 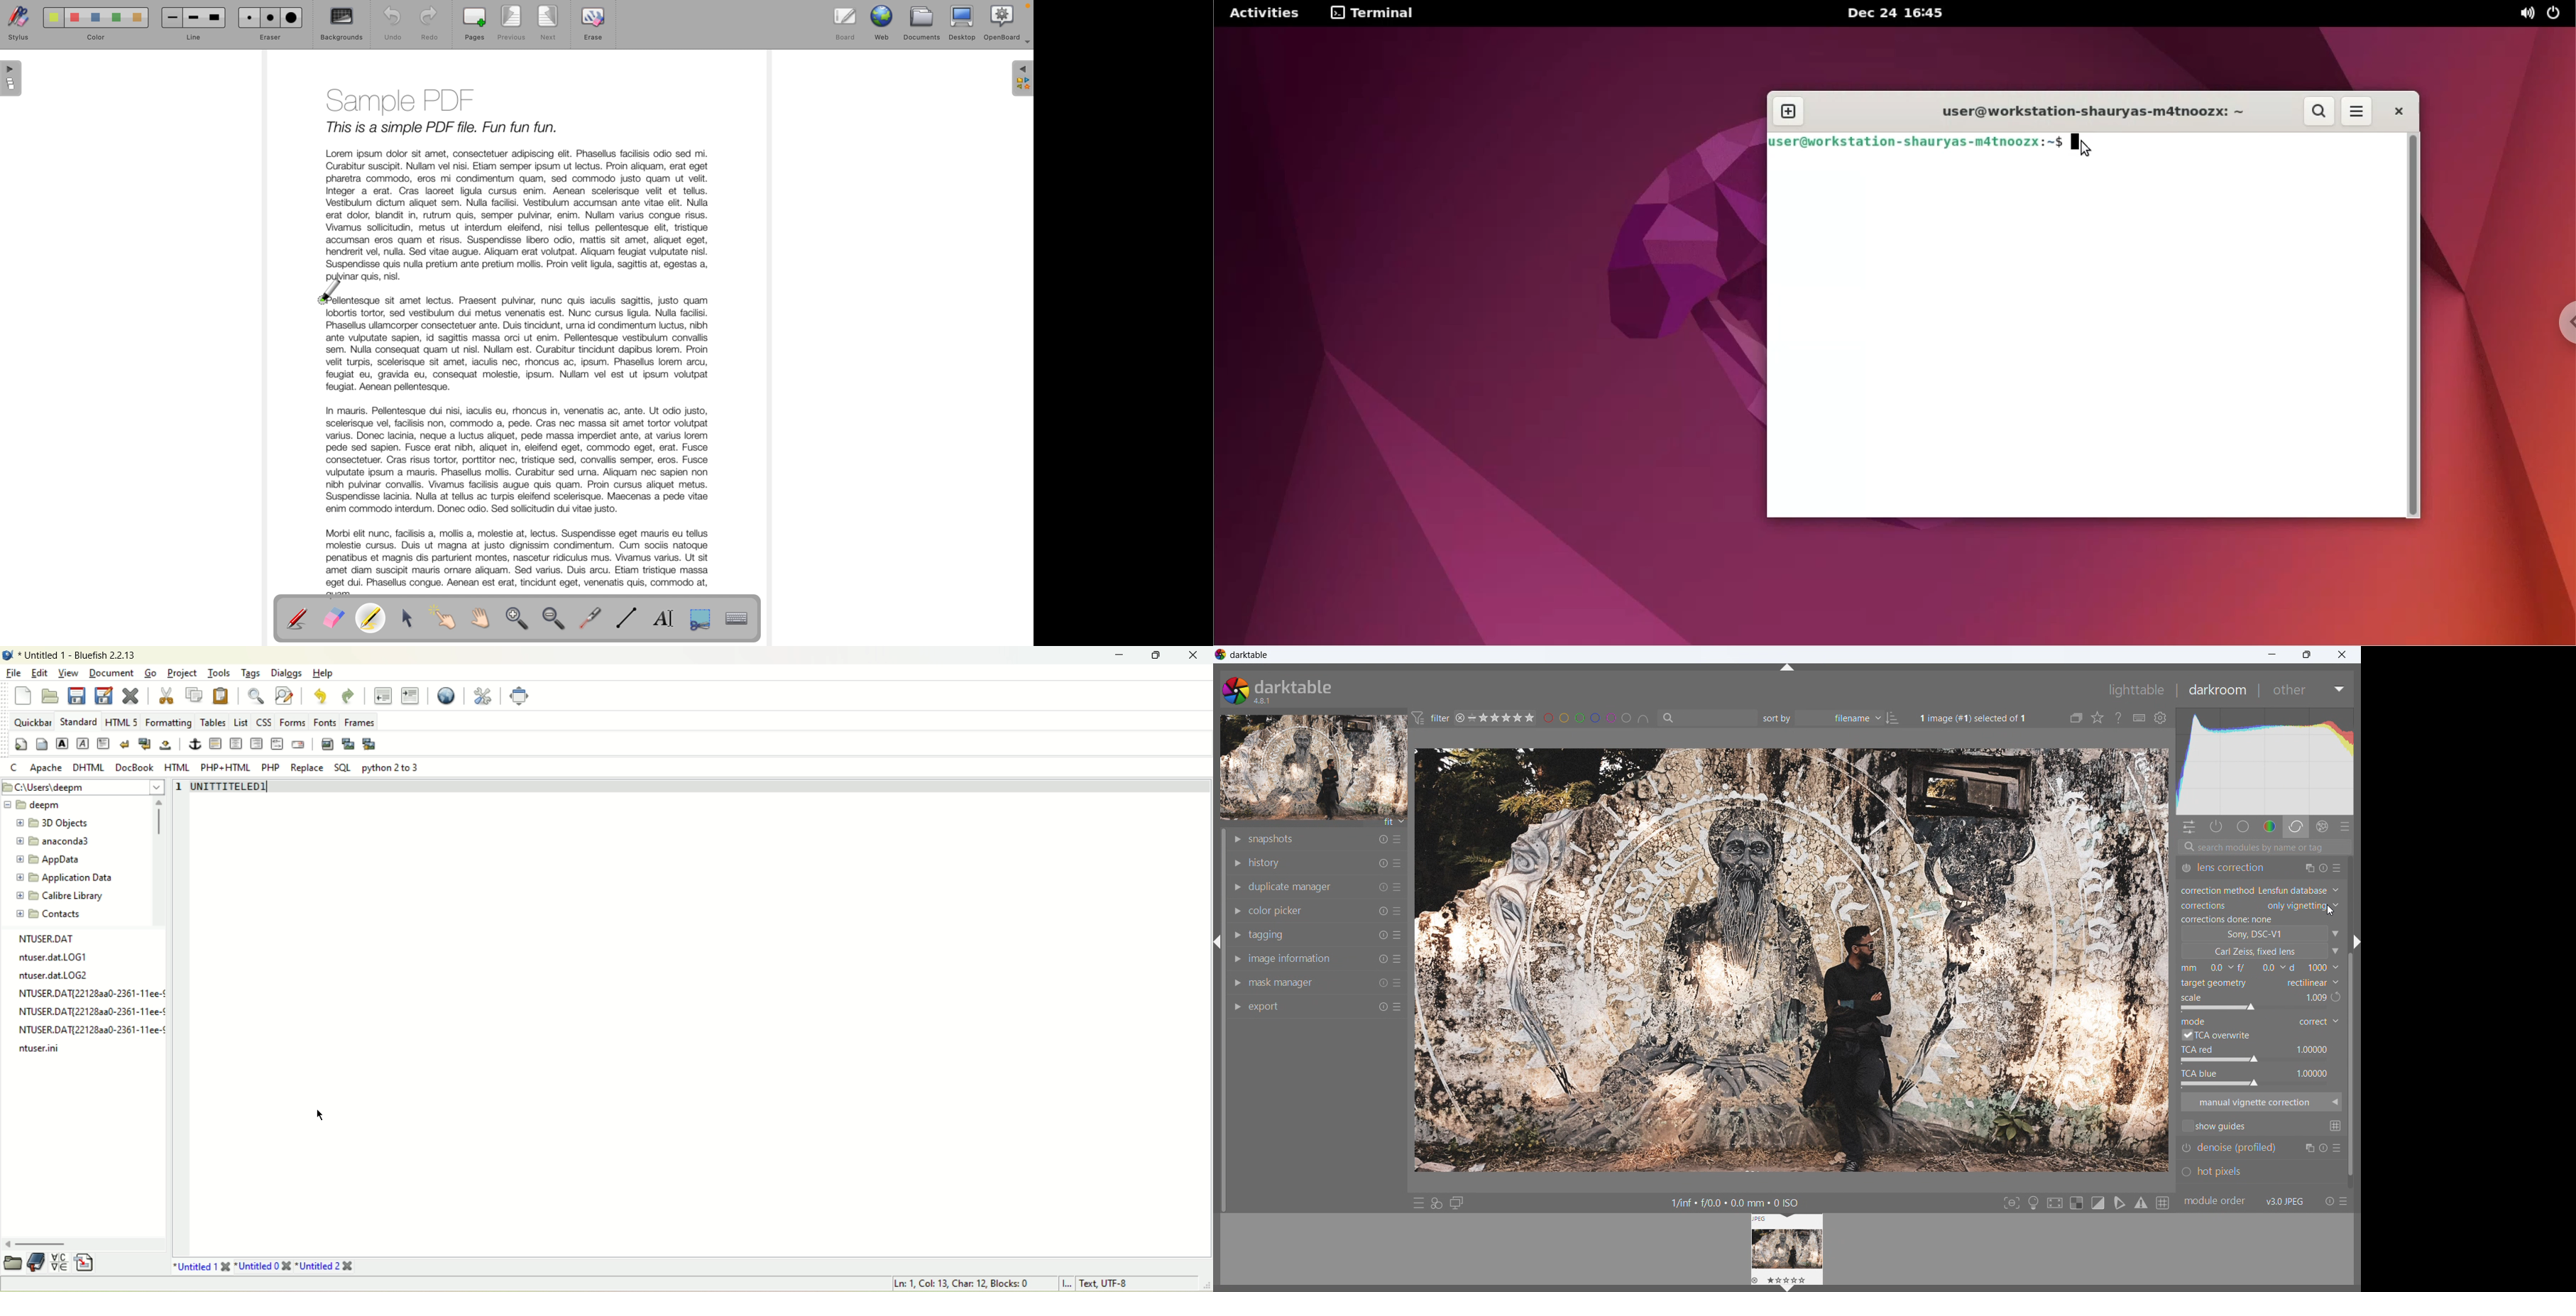 What do you see at coordinates (370, 743) in the screenshot?
I see `multi-thumbnail` at bounding box center [370, 743].